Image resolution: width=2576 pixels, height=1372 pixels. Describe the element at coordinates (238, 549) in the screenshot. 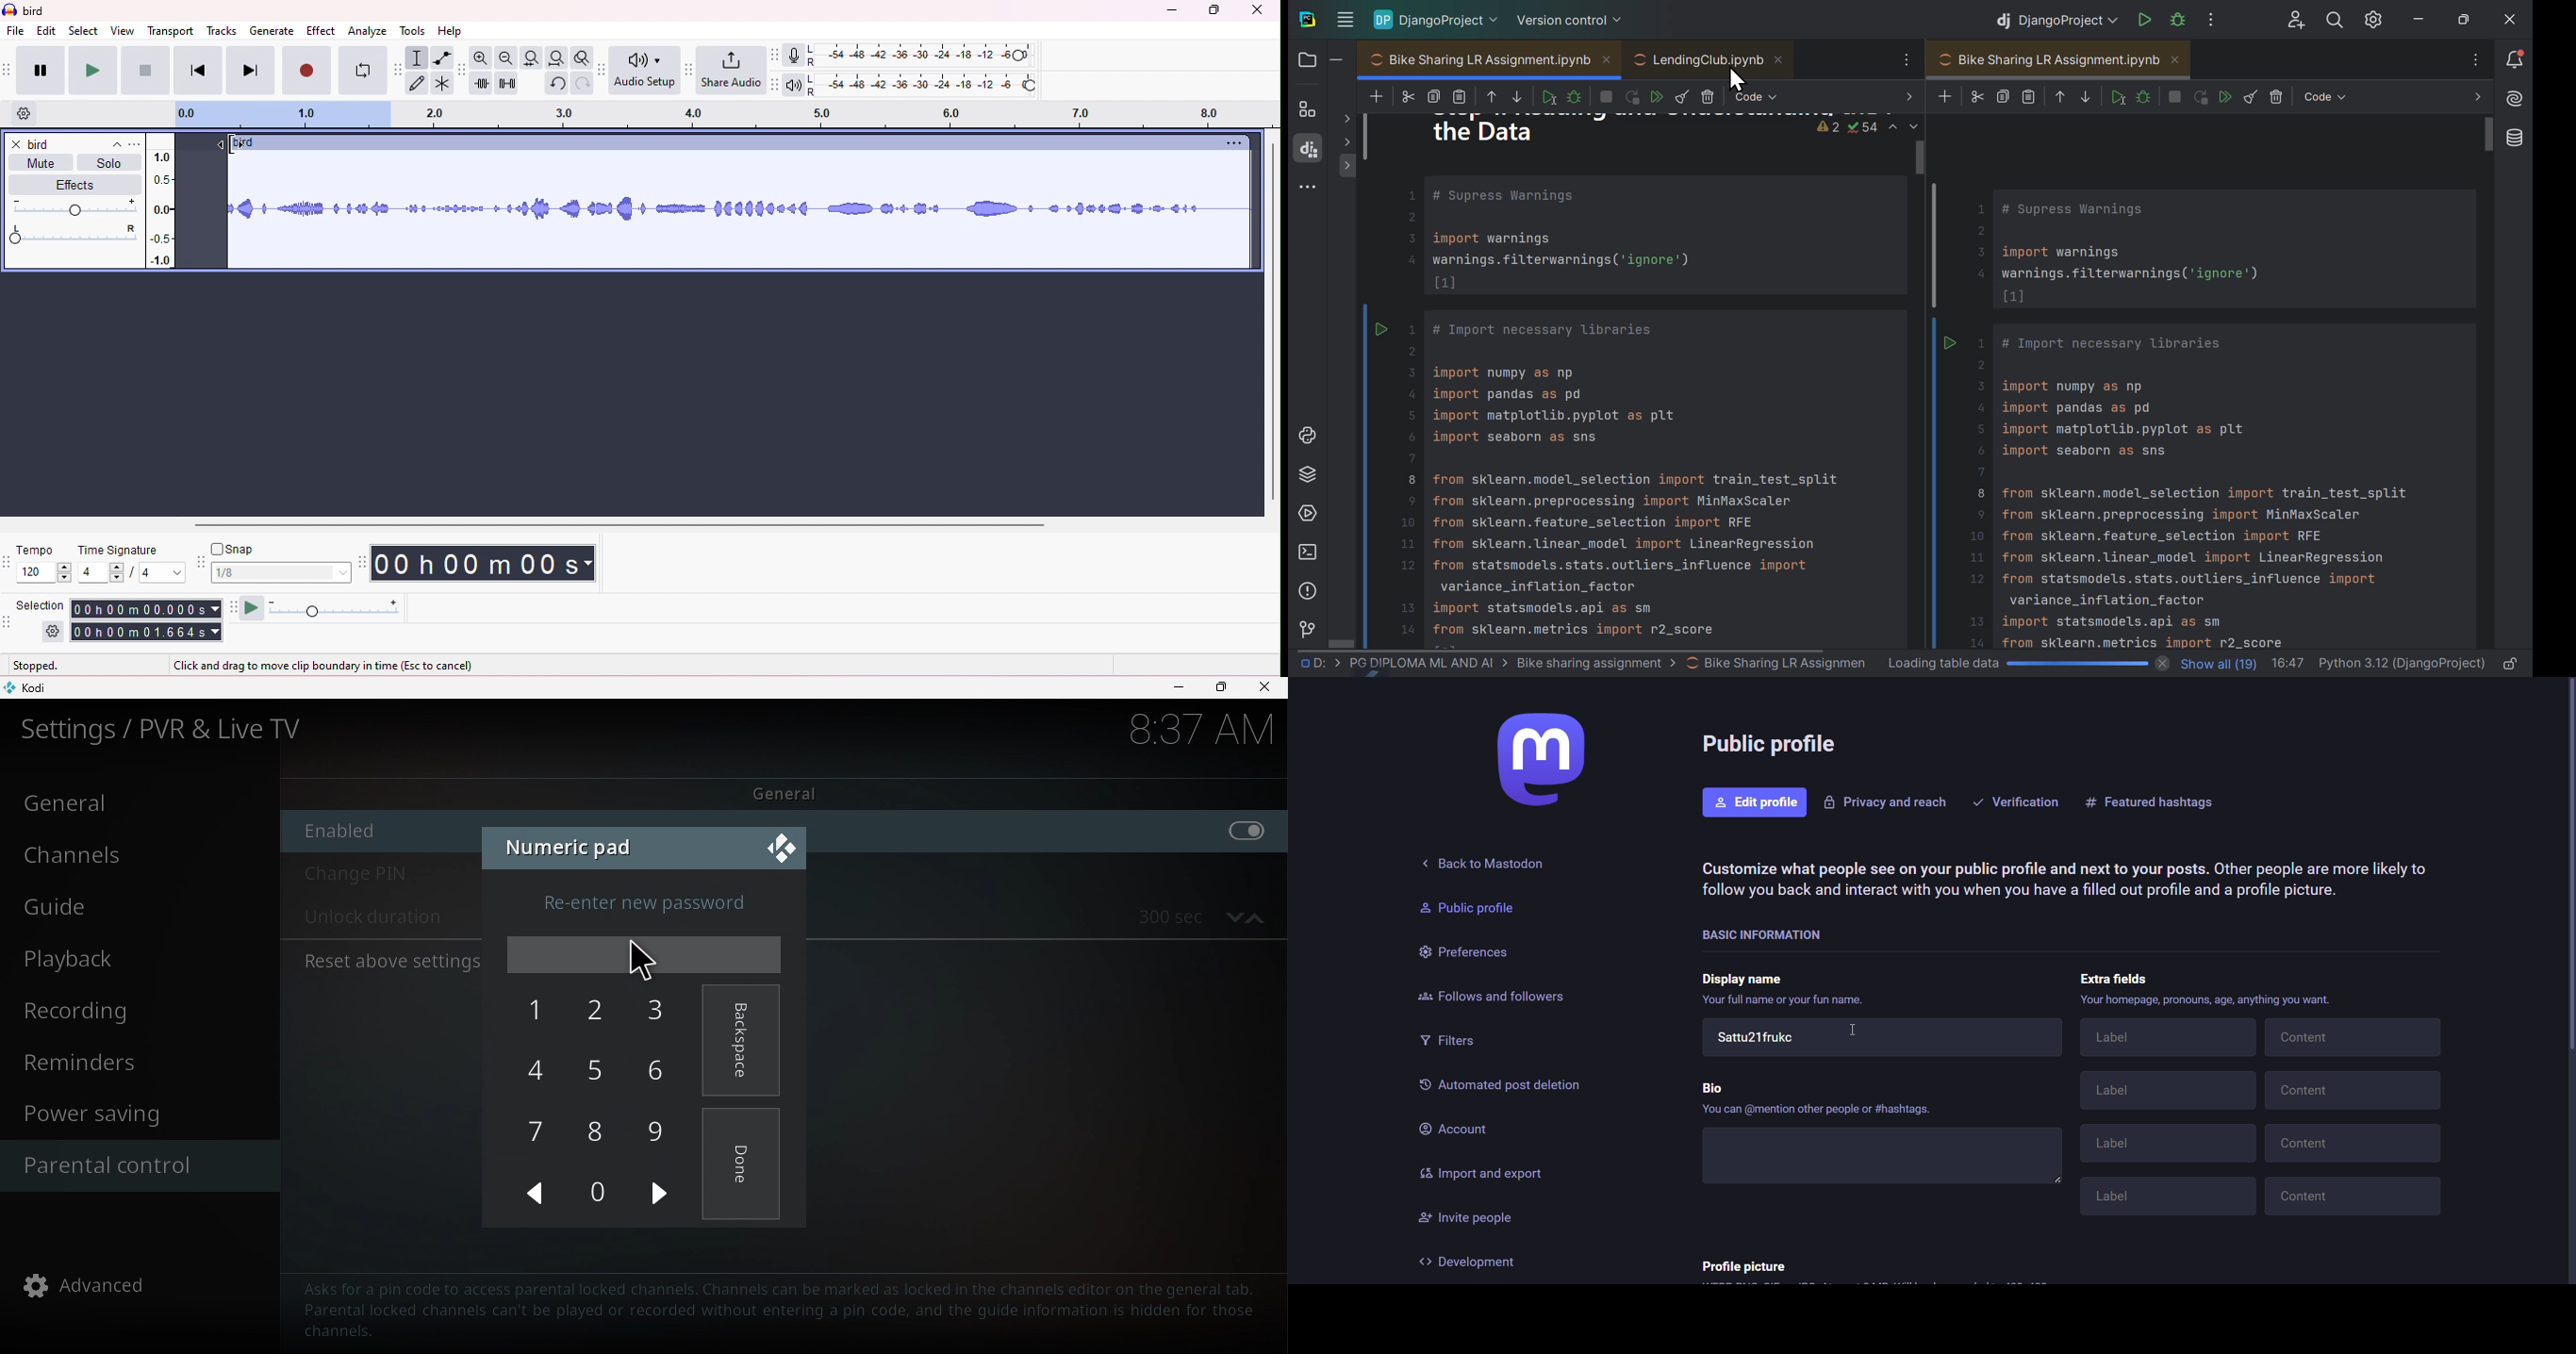

I see `snap` at that location.